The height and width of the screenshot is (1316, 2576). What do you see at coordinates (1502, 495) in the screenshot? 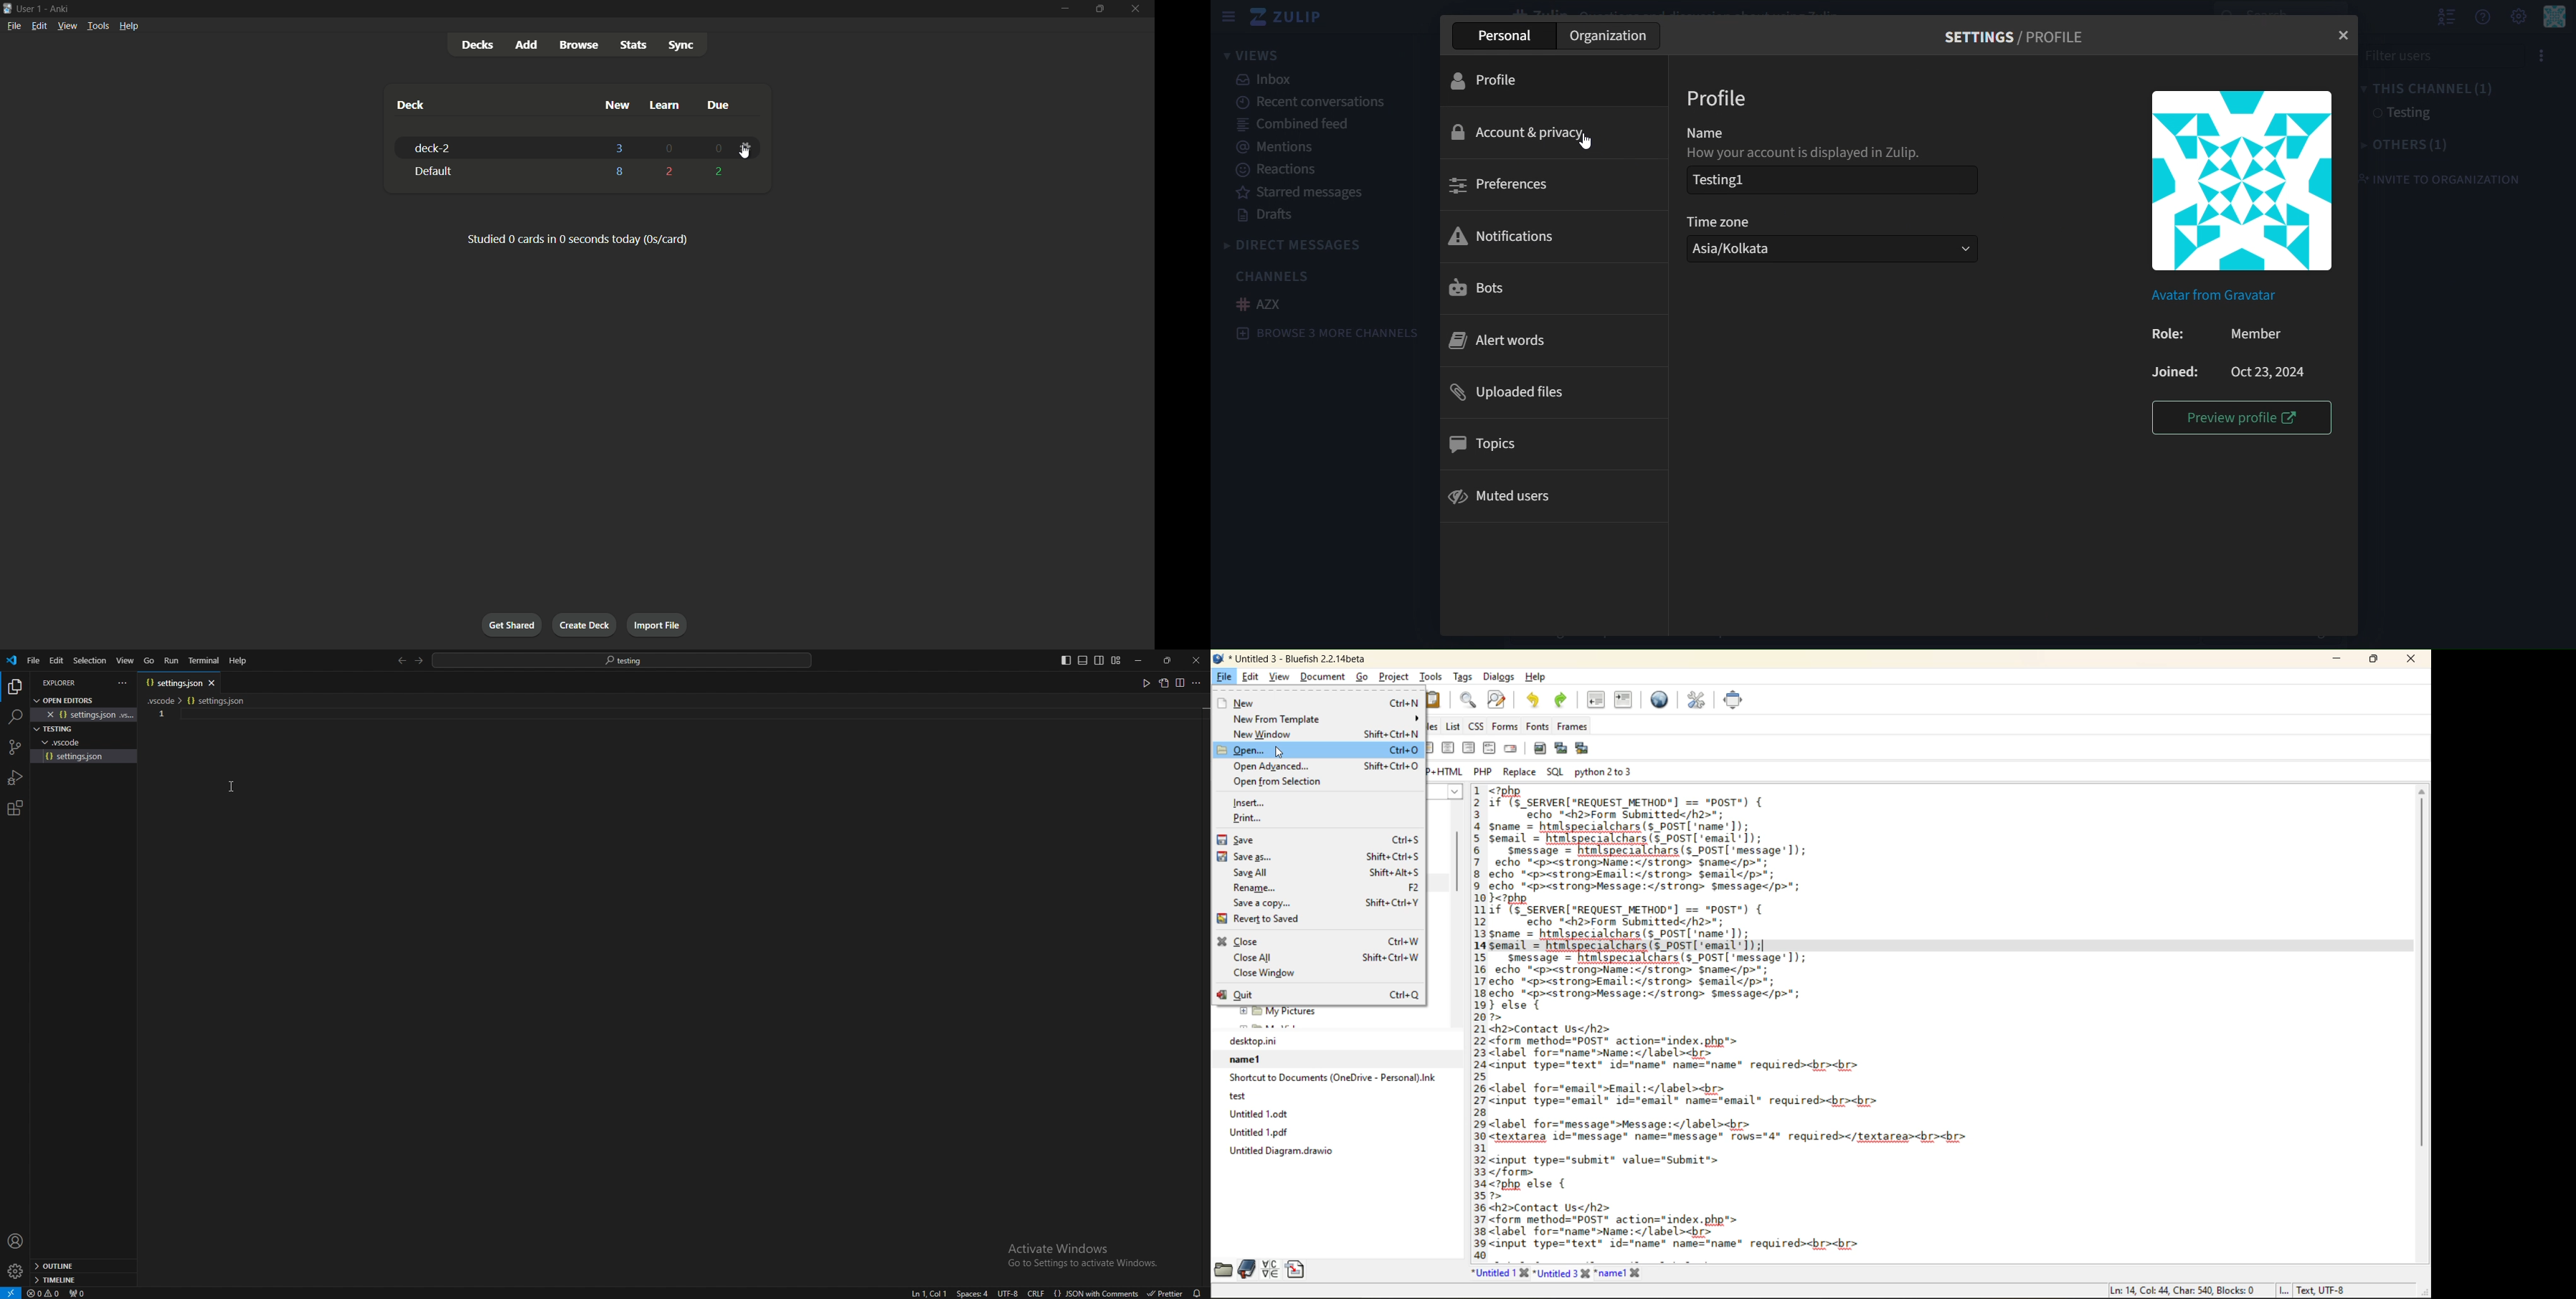
I see `muted users` at bounding box center [1502, 495].